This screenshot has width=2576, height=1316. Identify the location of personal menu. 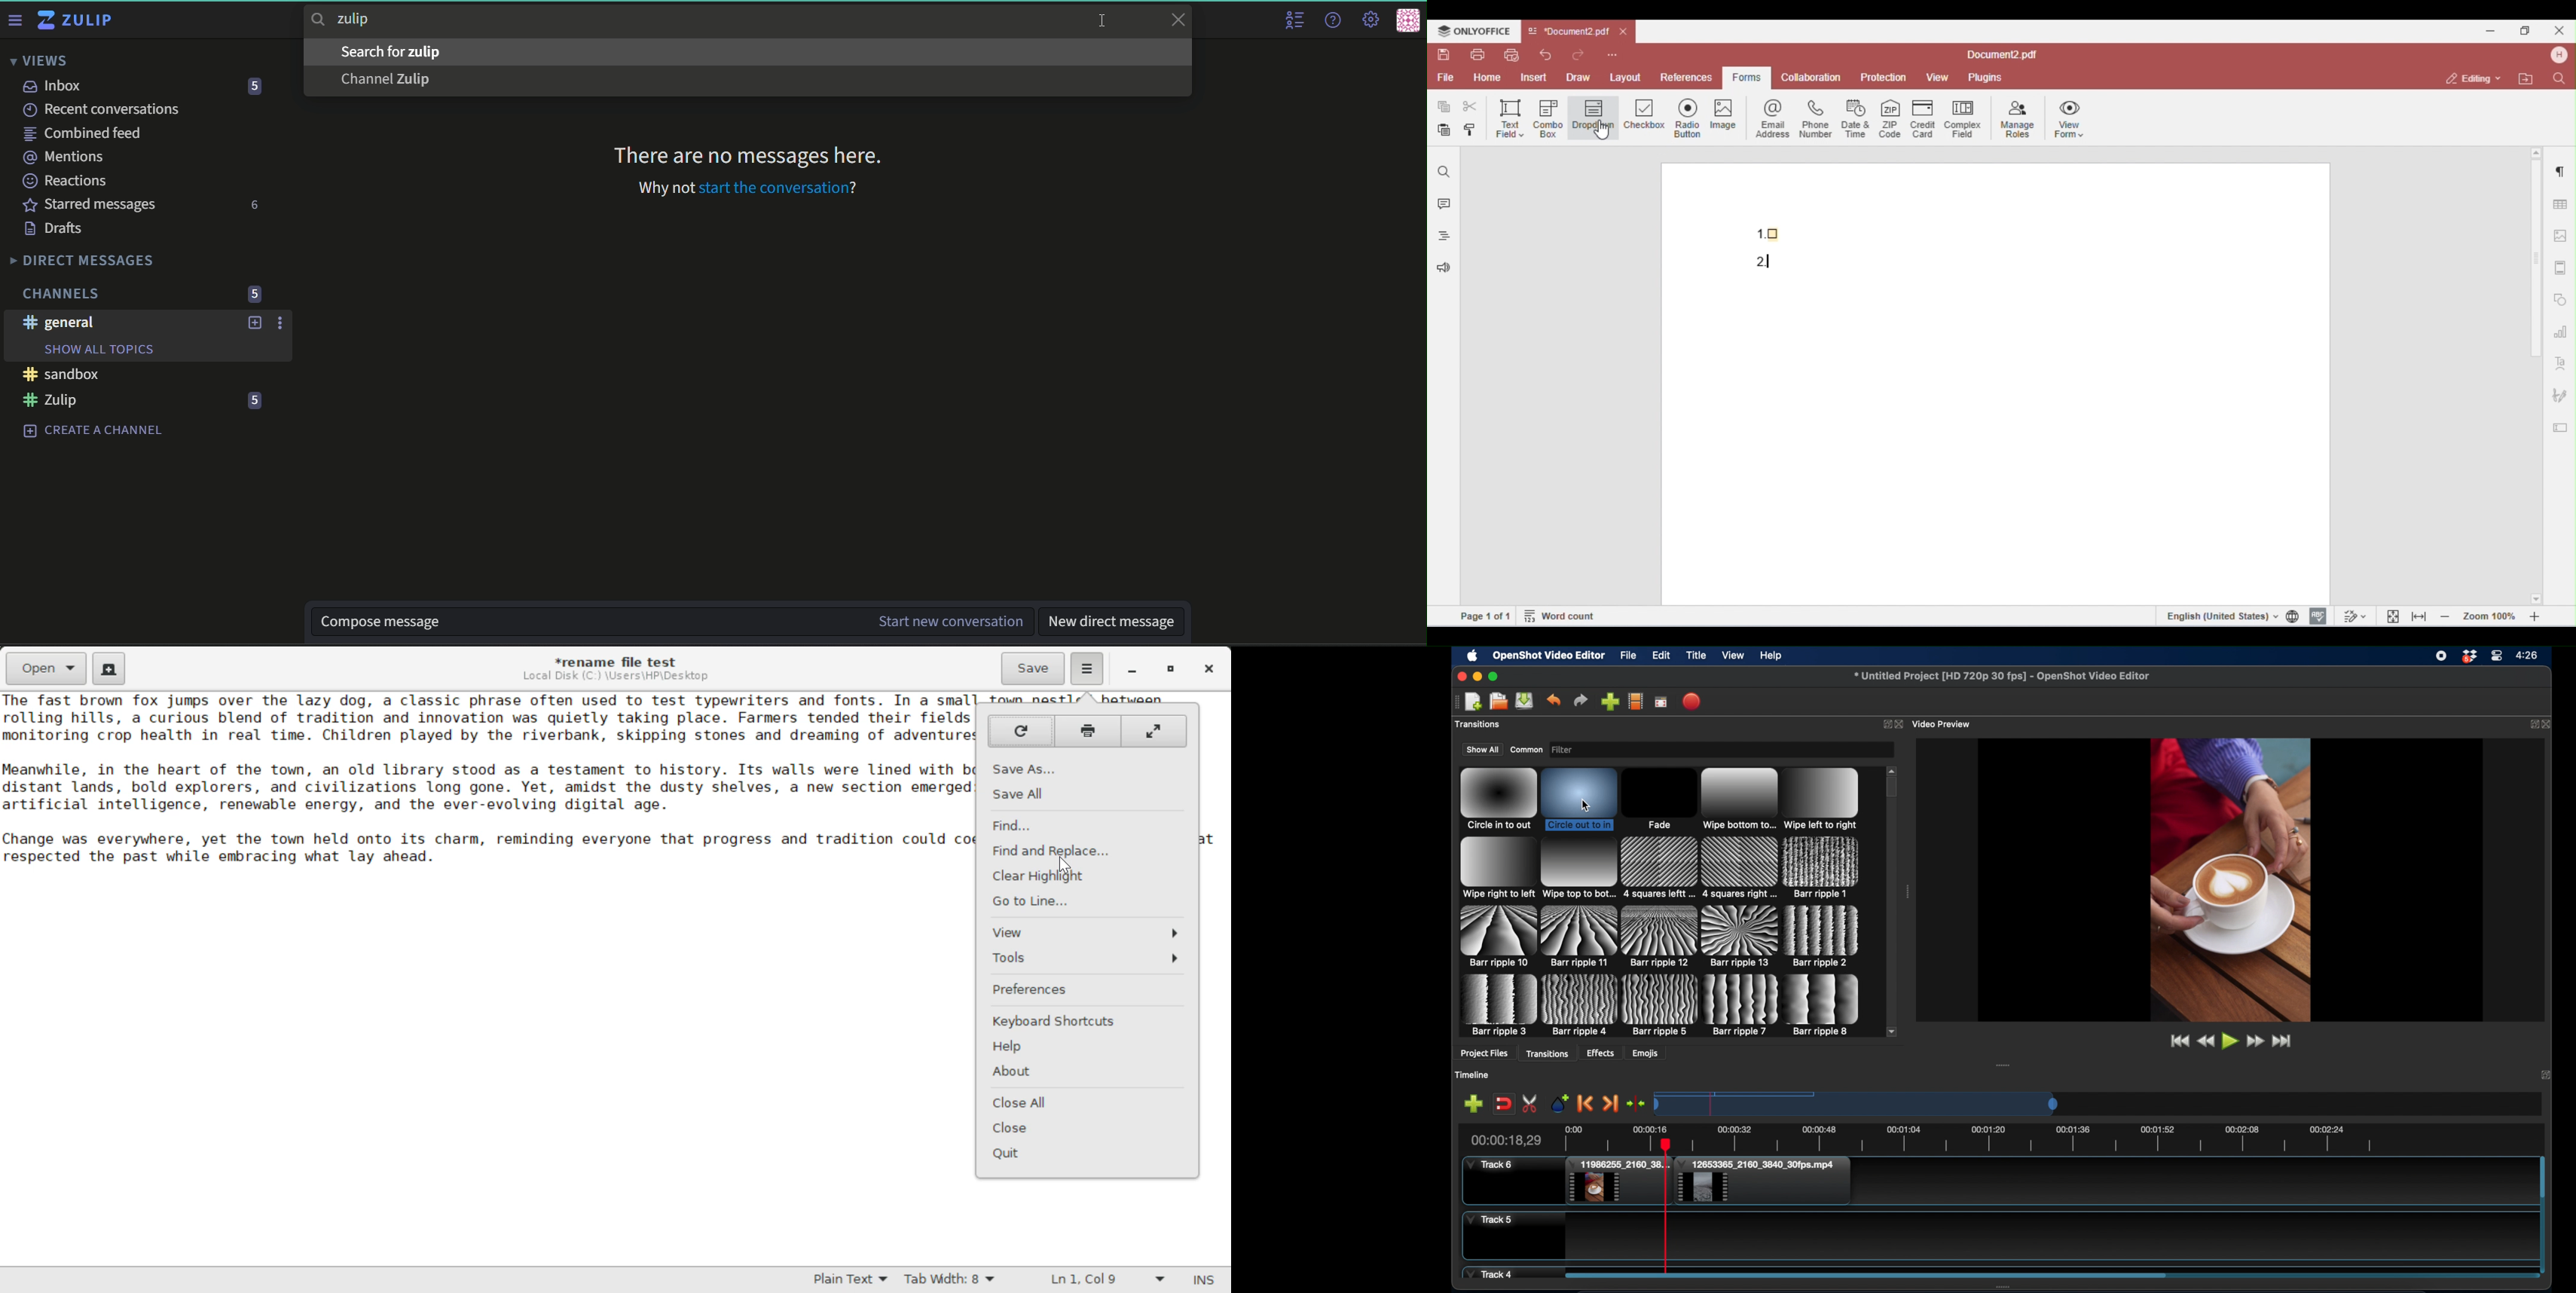
(1409, 19).